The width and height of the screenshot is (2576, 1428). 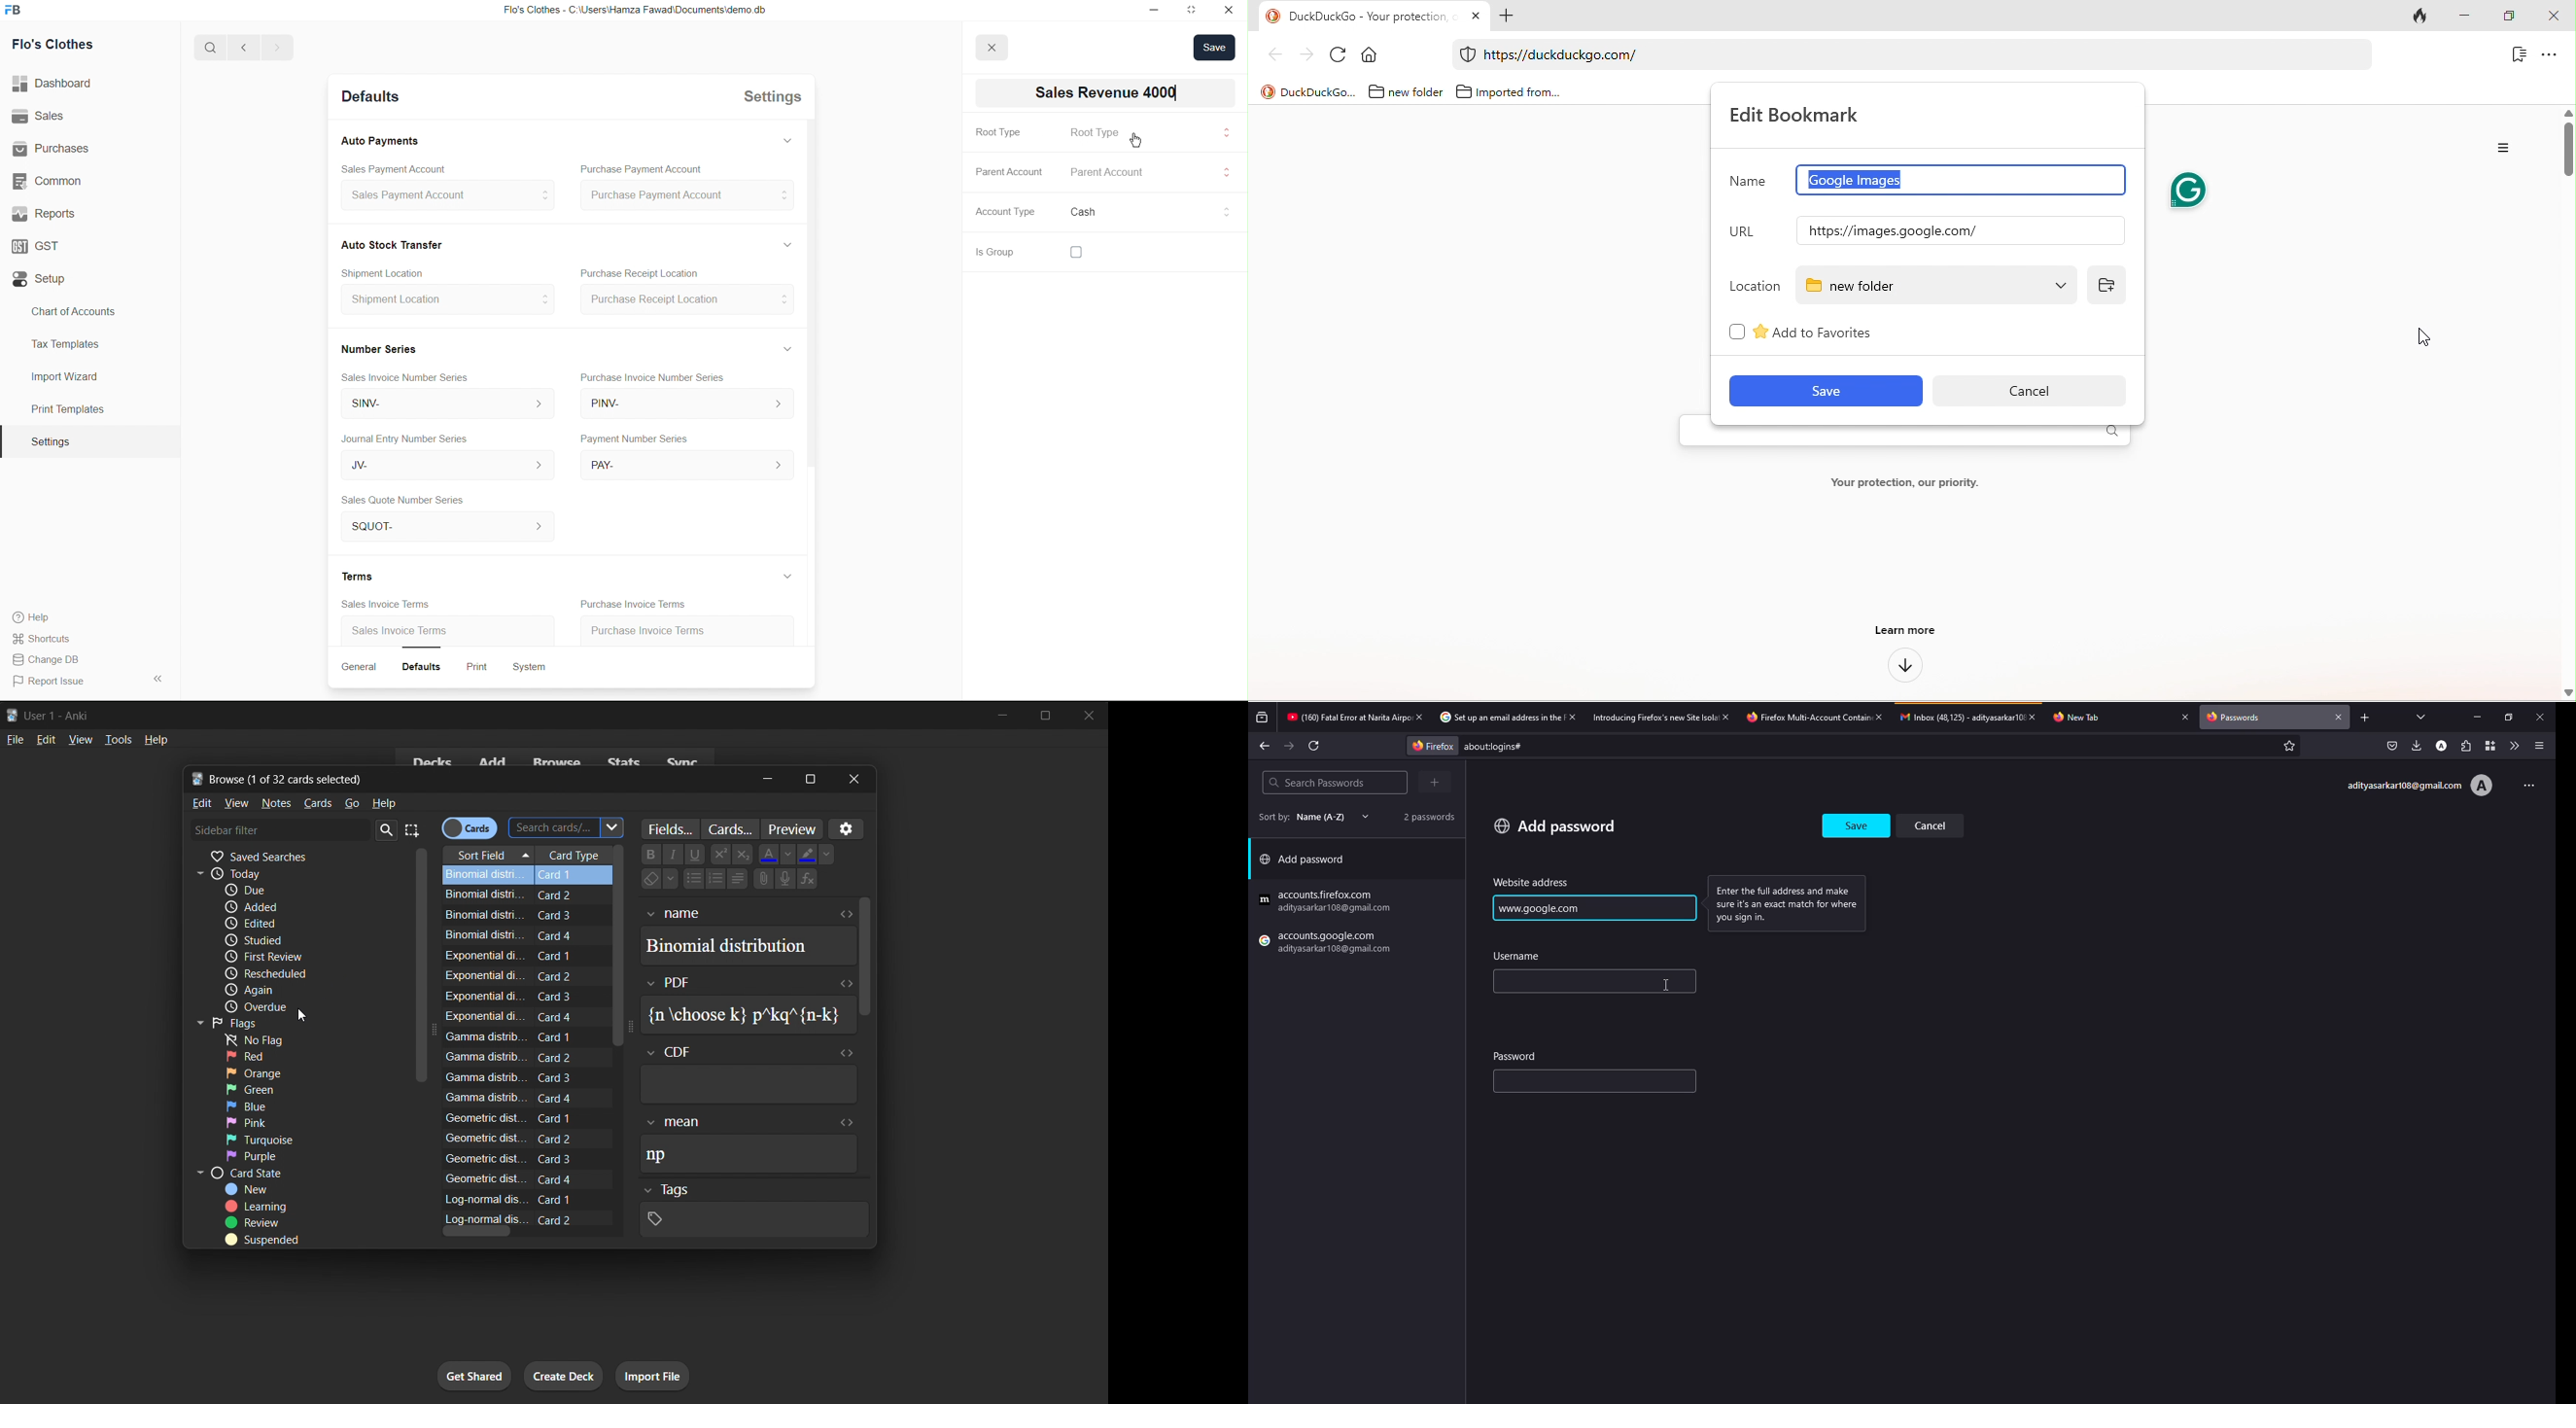 I want to click on firefox, so click(x=1328, y=944).